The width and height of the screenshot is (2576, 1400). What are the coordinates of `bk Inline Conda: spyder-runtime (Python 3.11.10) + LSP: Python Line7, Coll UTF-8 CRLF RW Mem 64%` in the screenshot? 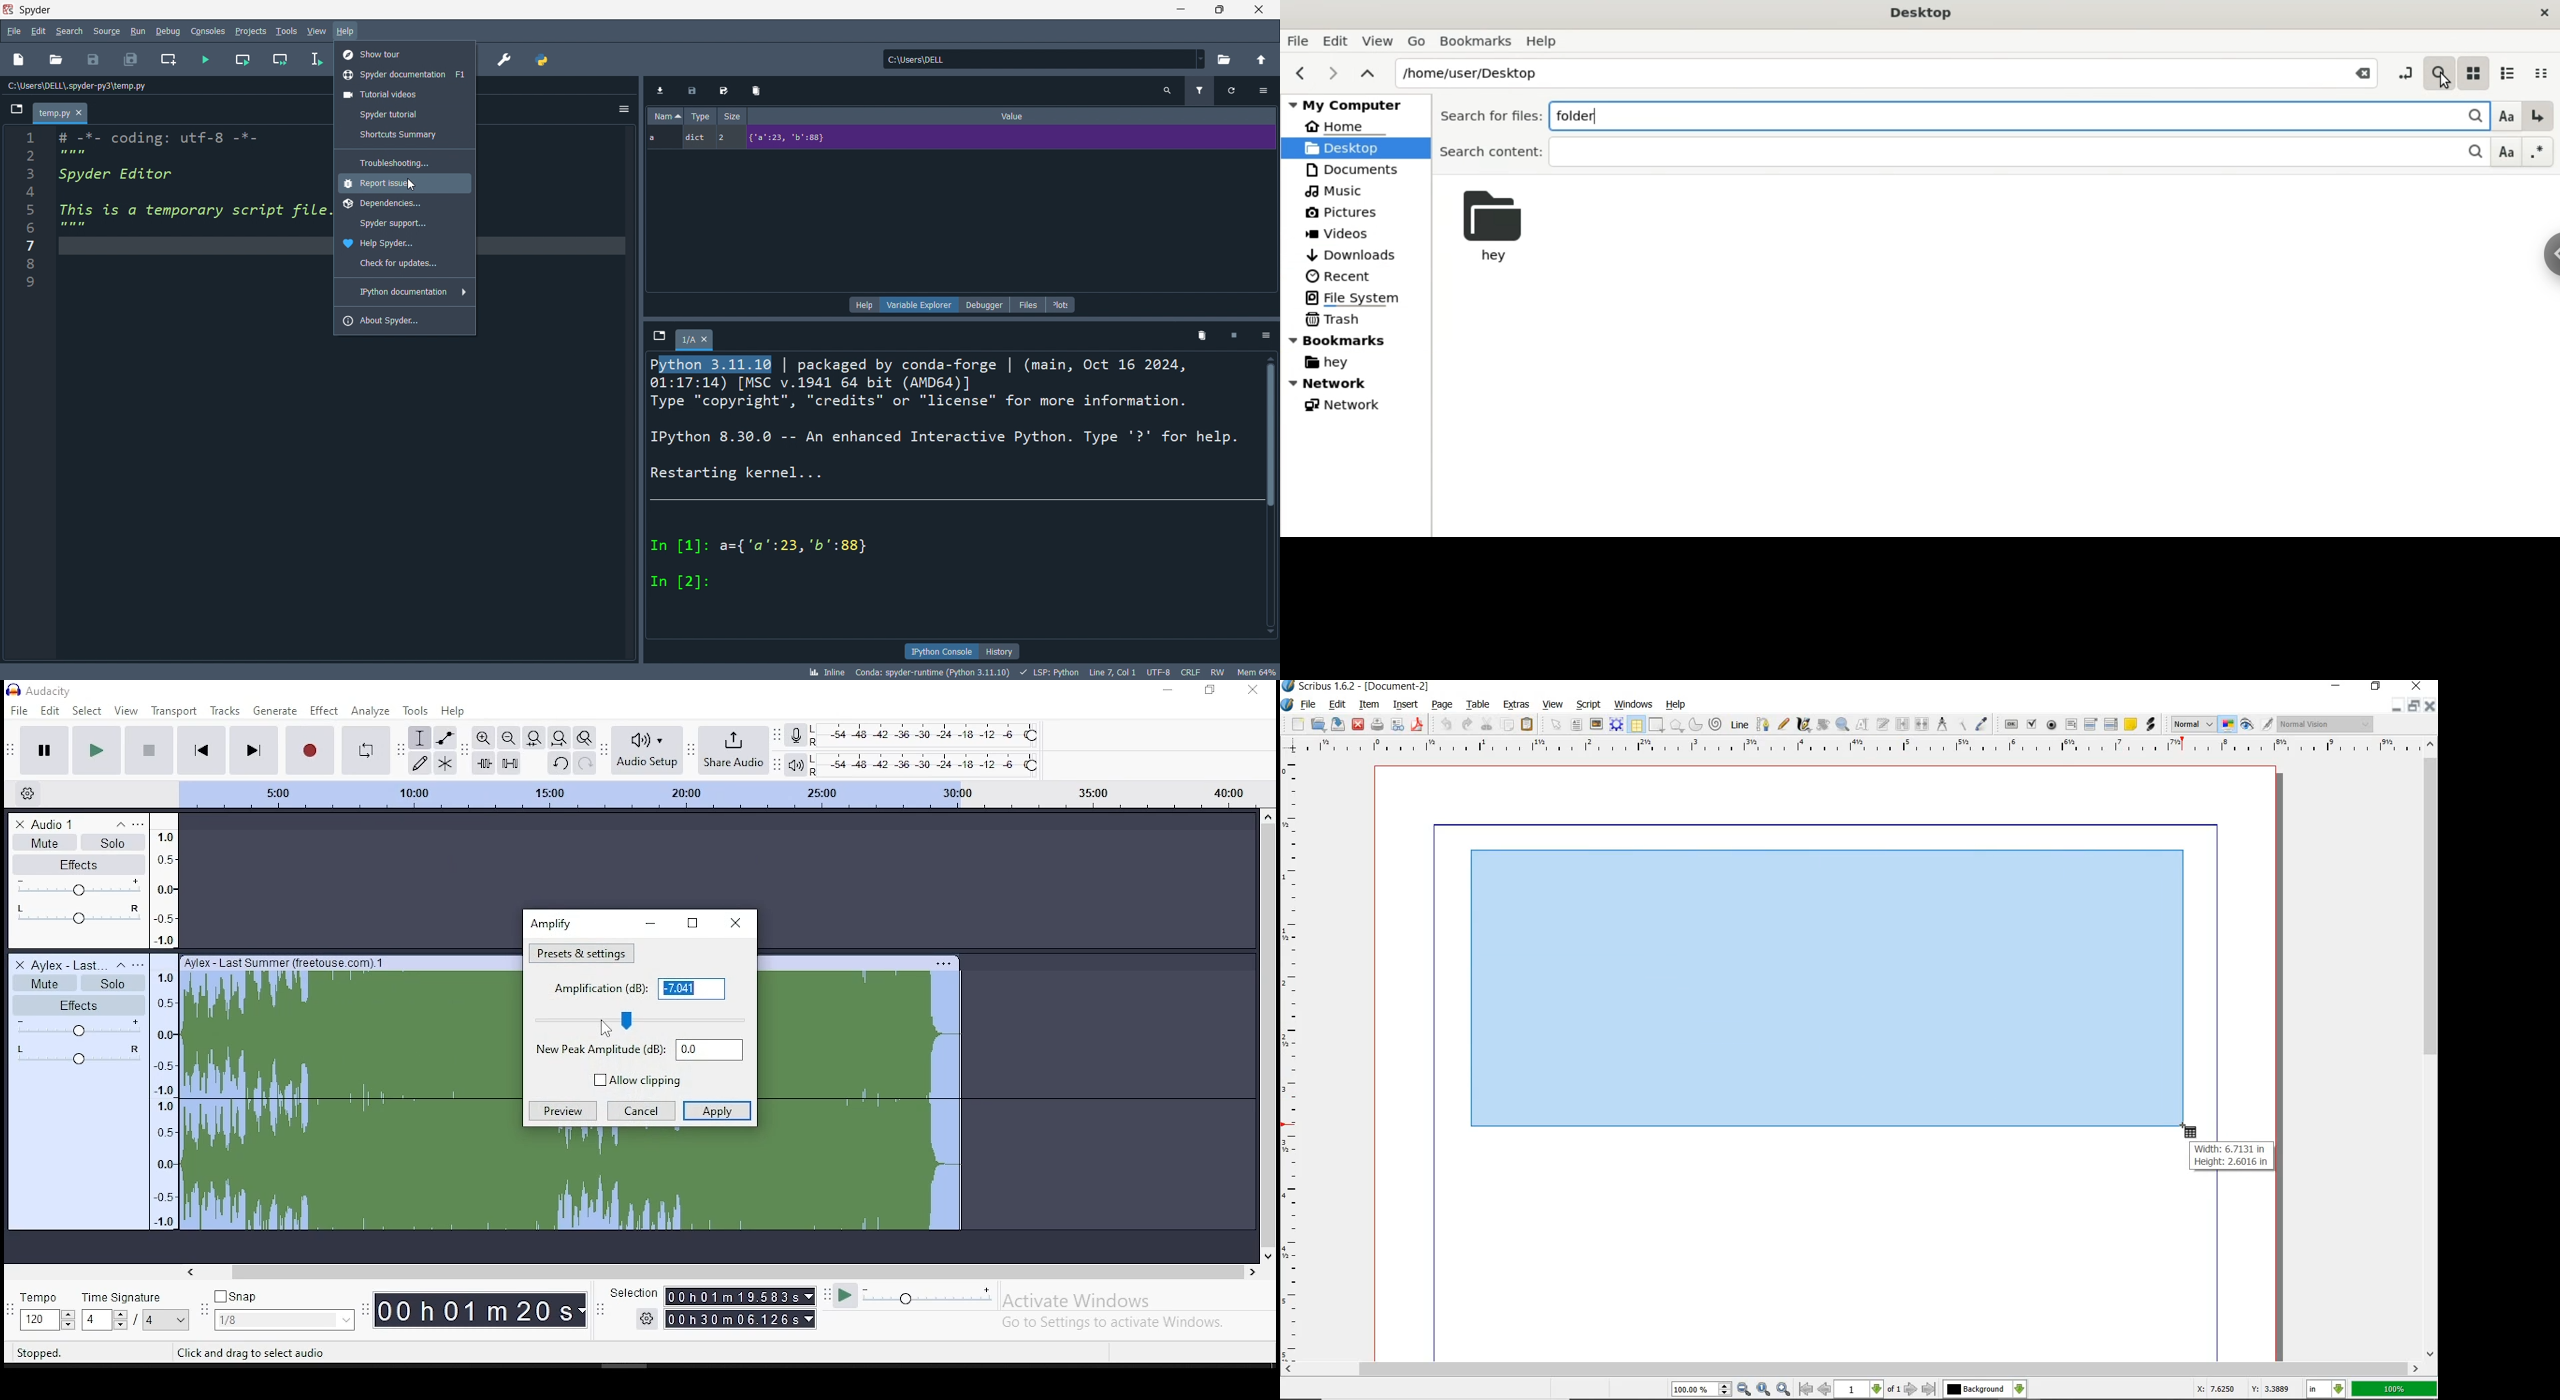 It's located at (1037, 671).